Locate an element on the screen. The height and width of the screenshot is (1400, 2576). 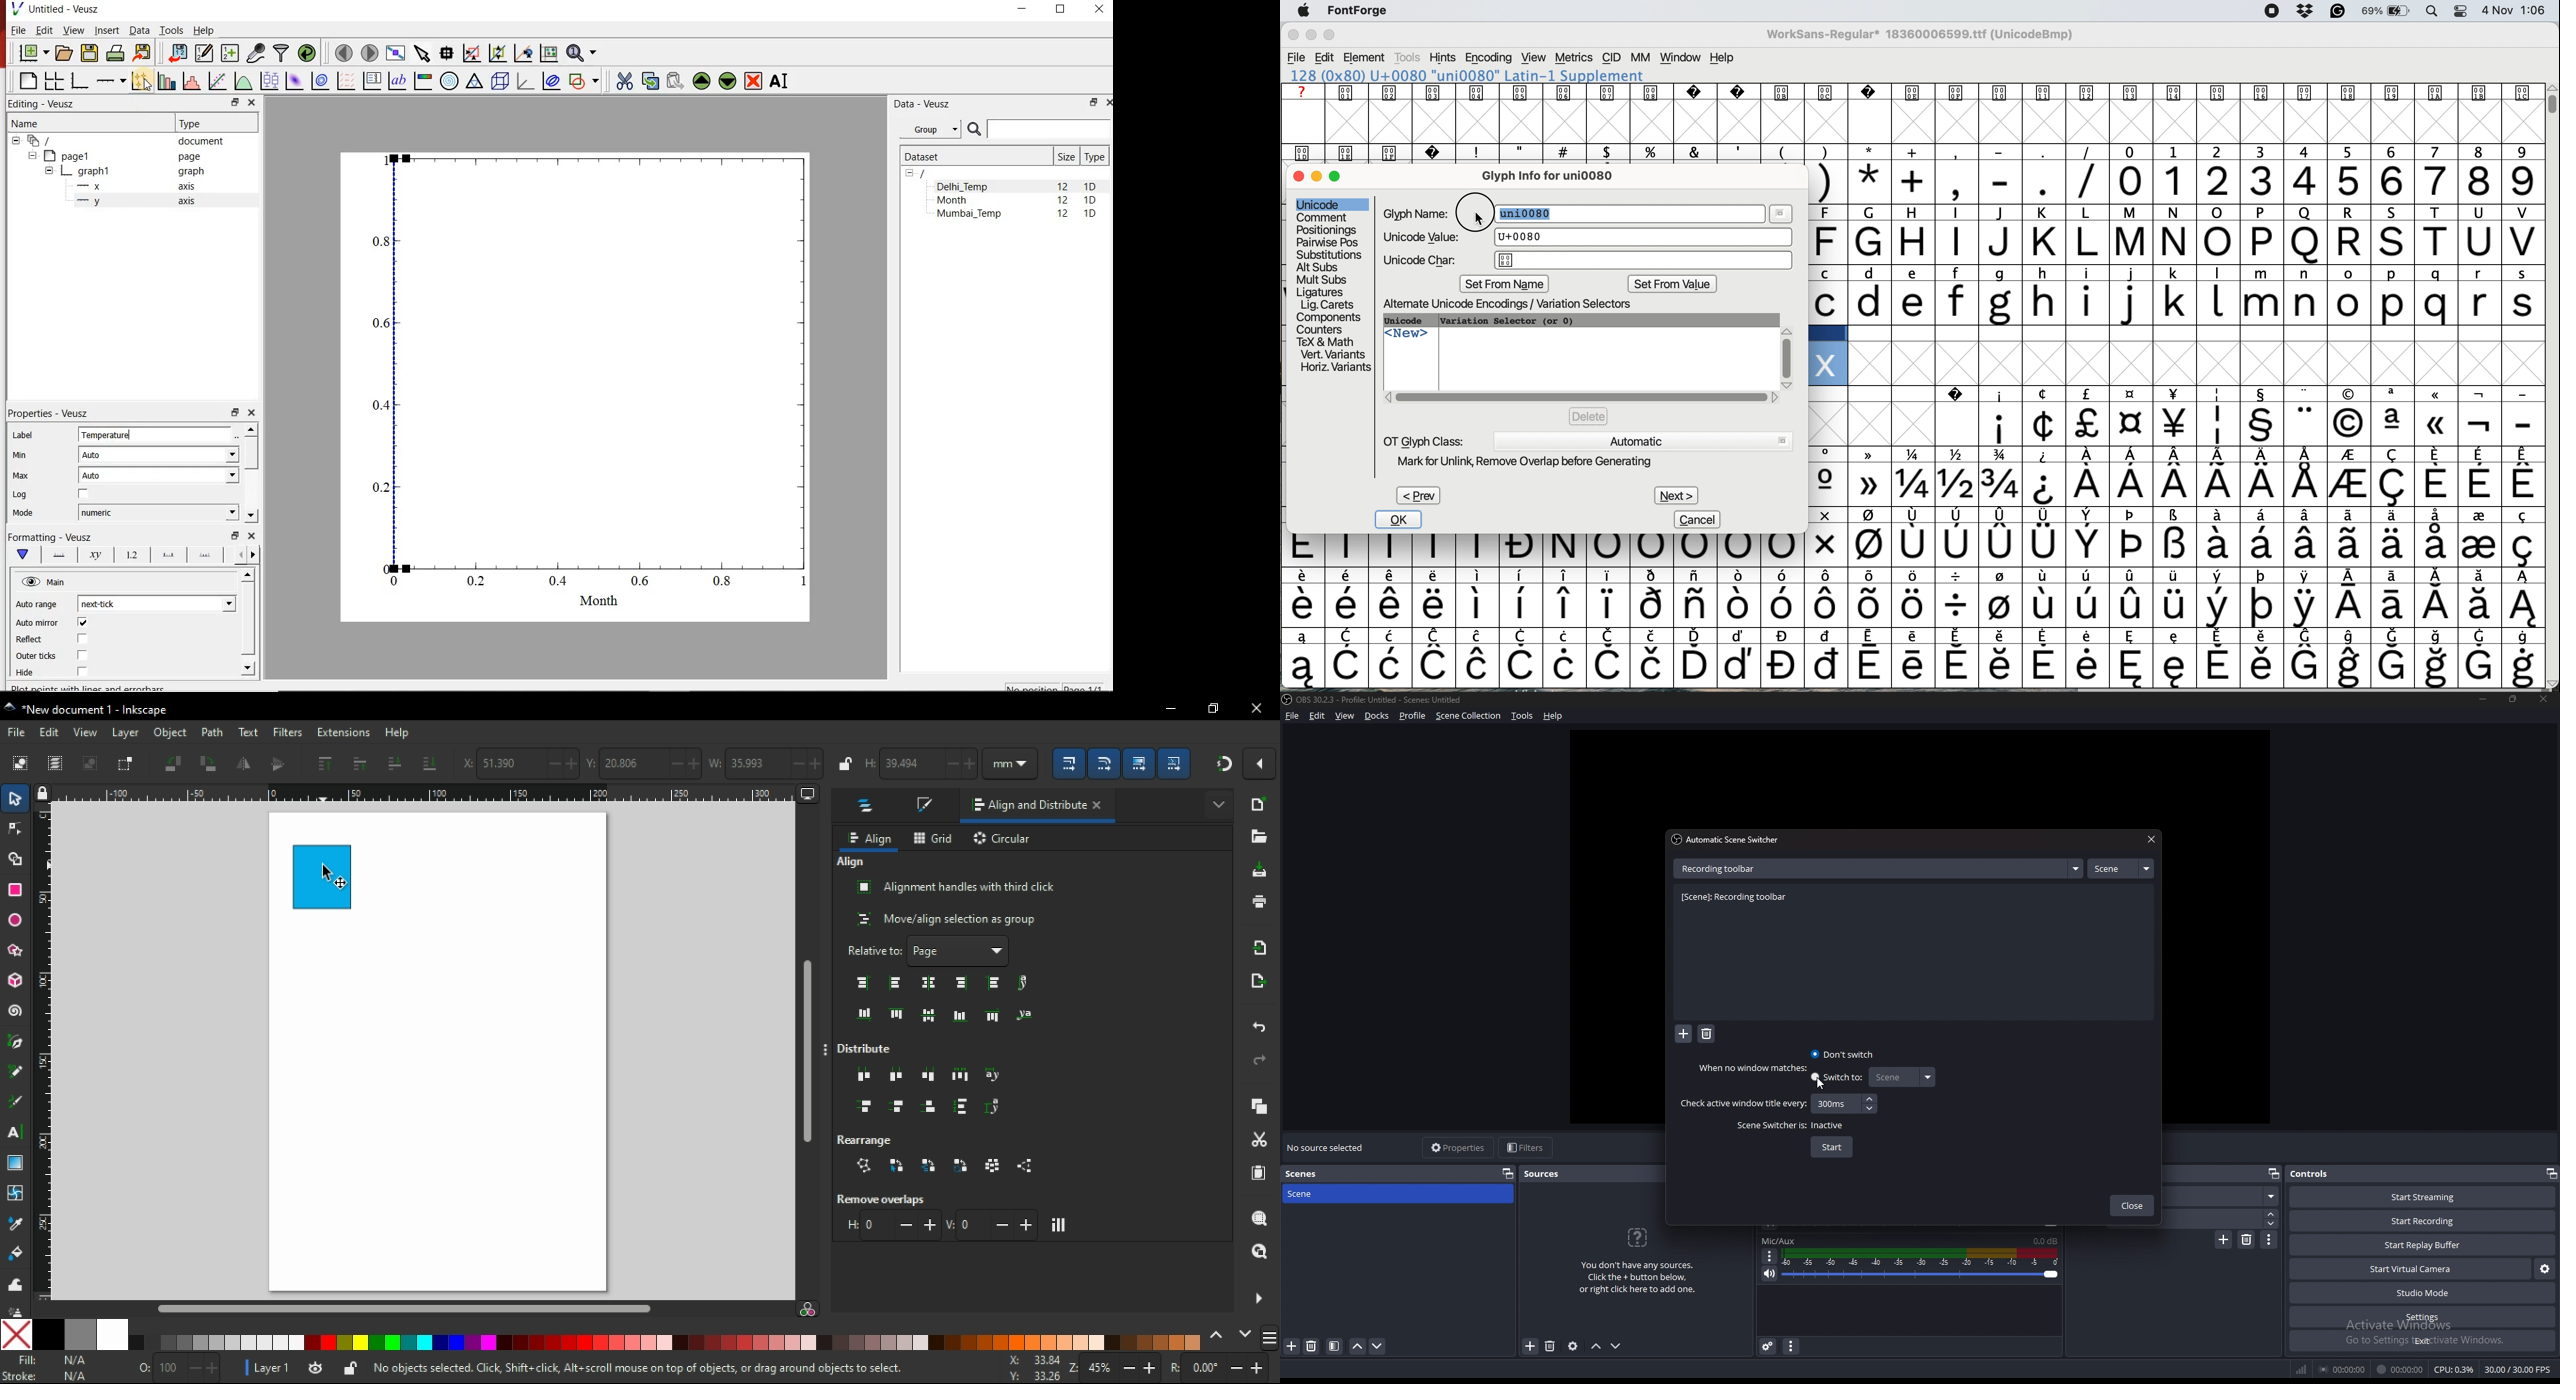
scroll bar is located at coordinates (807, 1042).